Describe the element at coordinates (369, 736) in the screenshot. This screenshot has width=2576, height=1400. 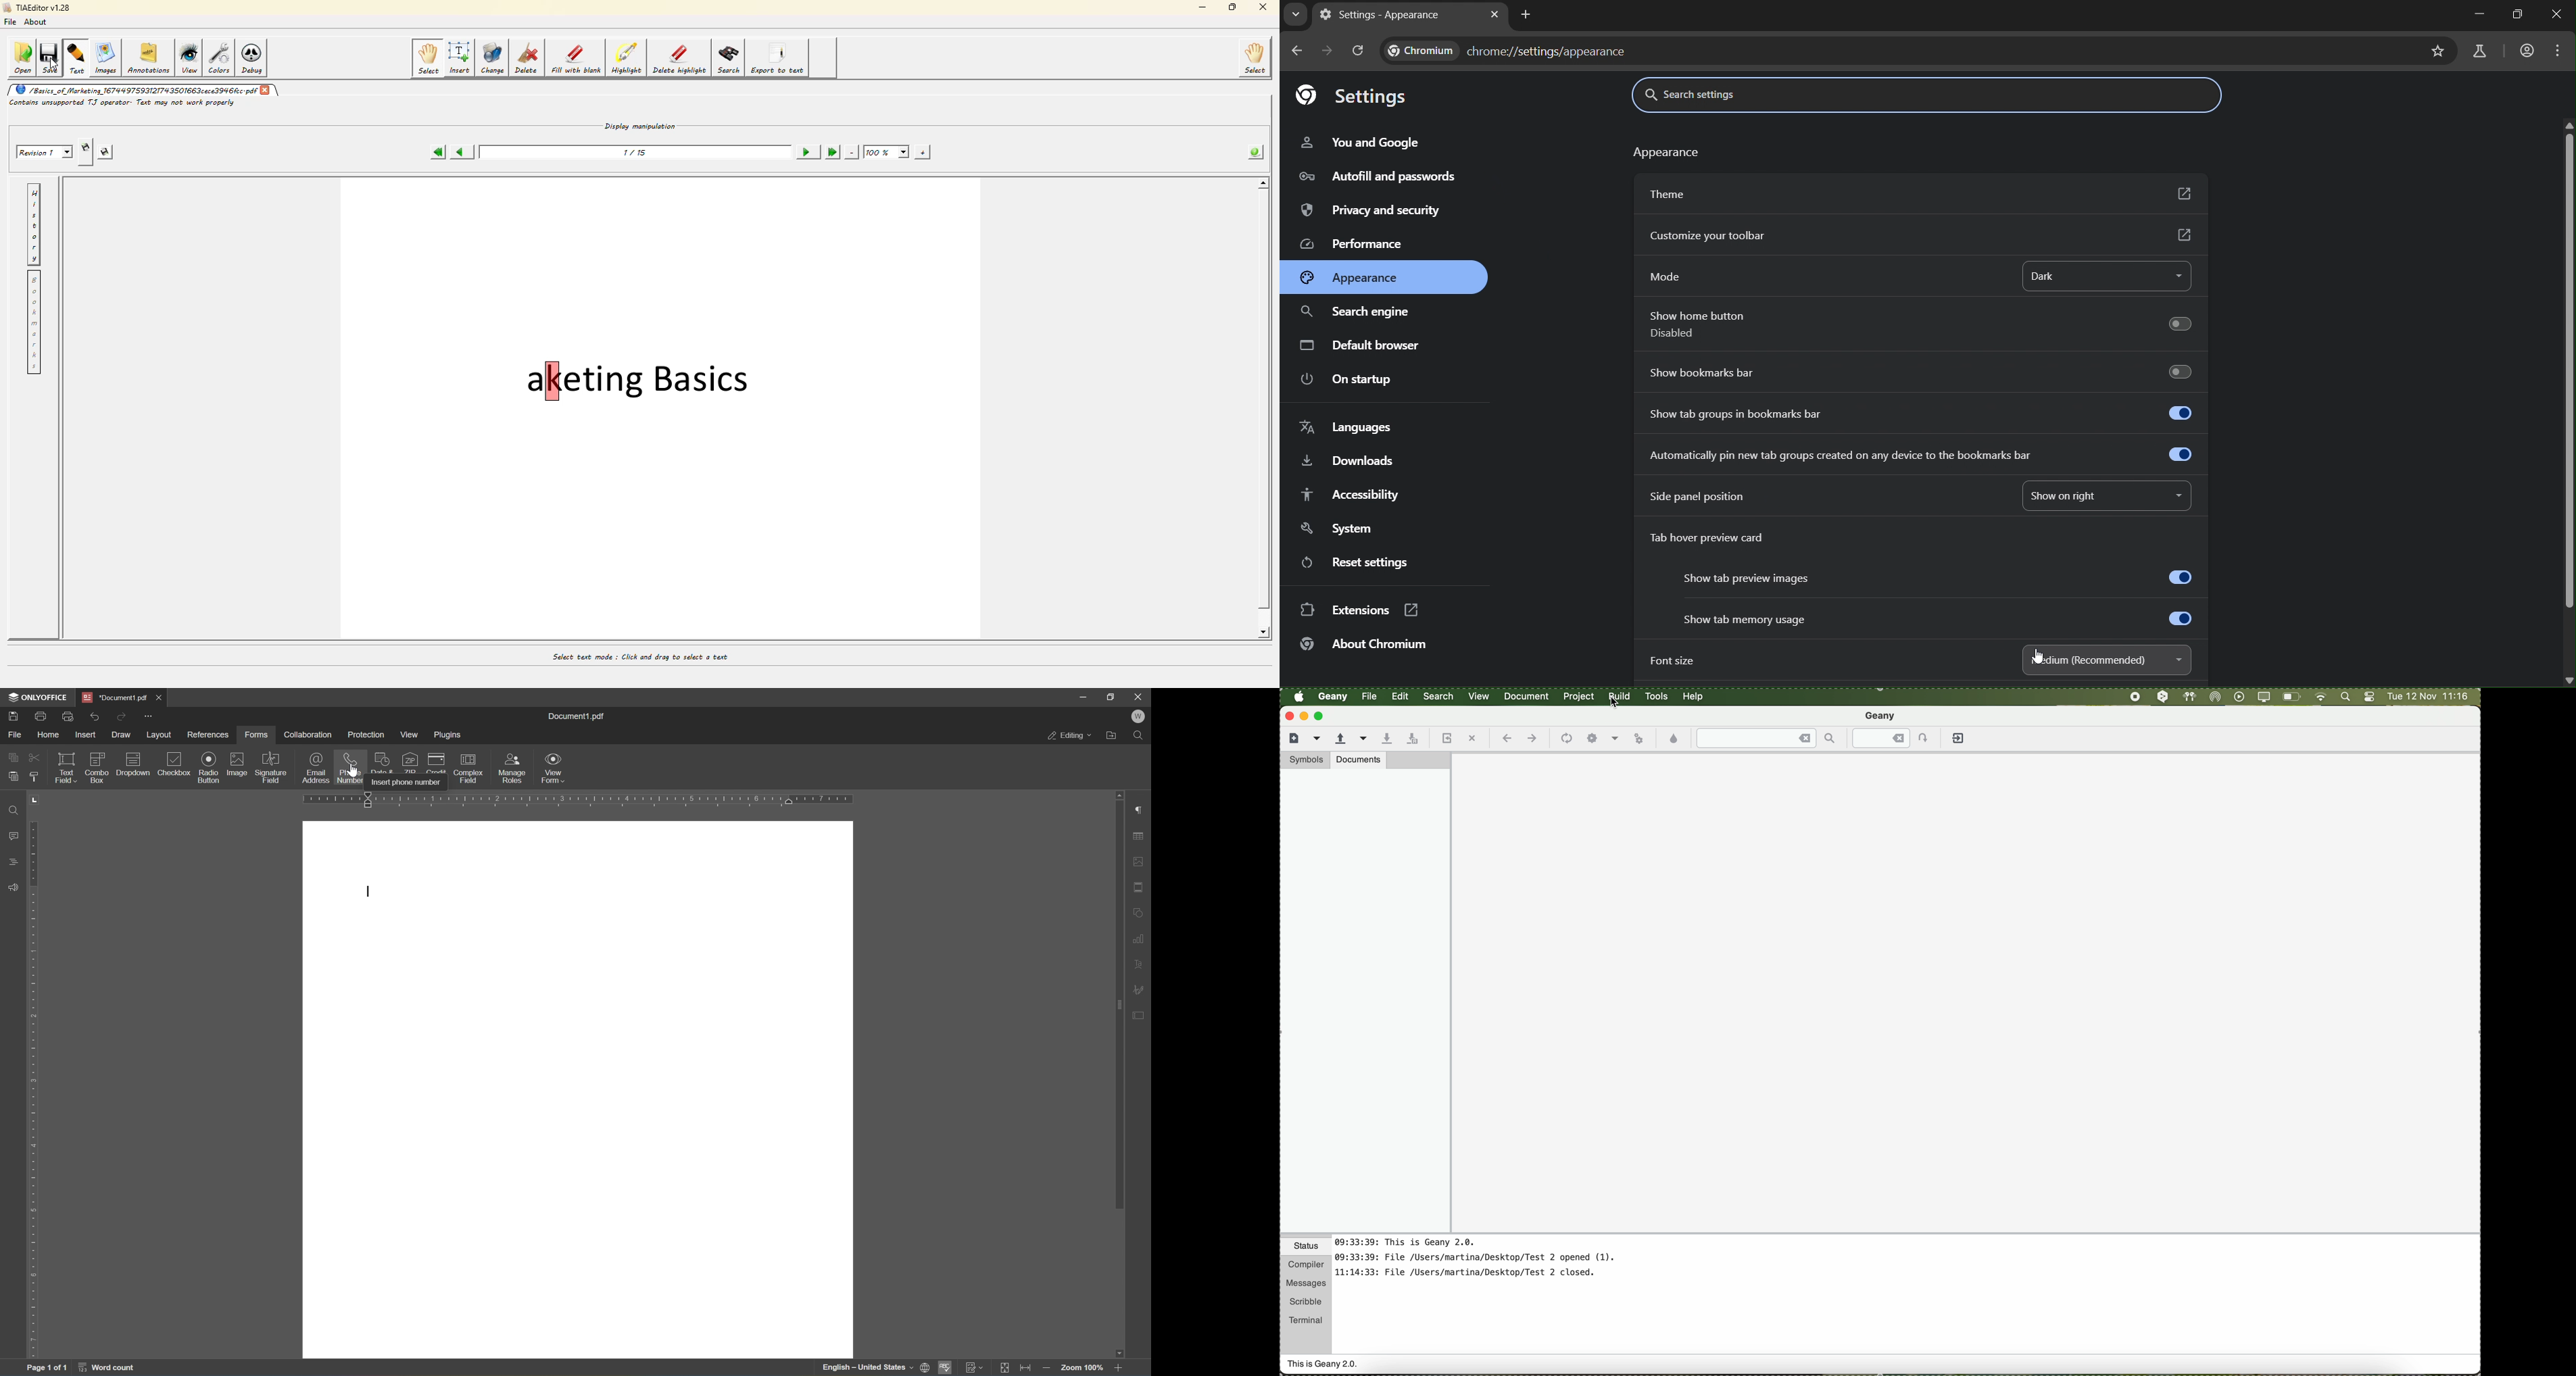
I see `protection` at that location.